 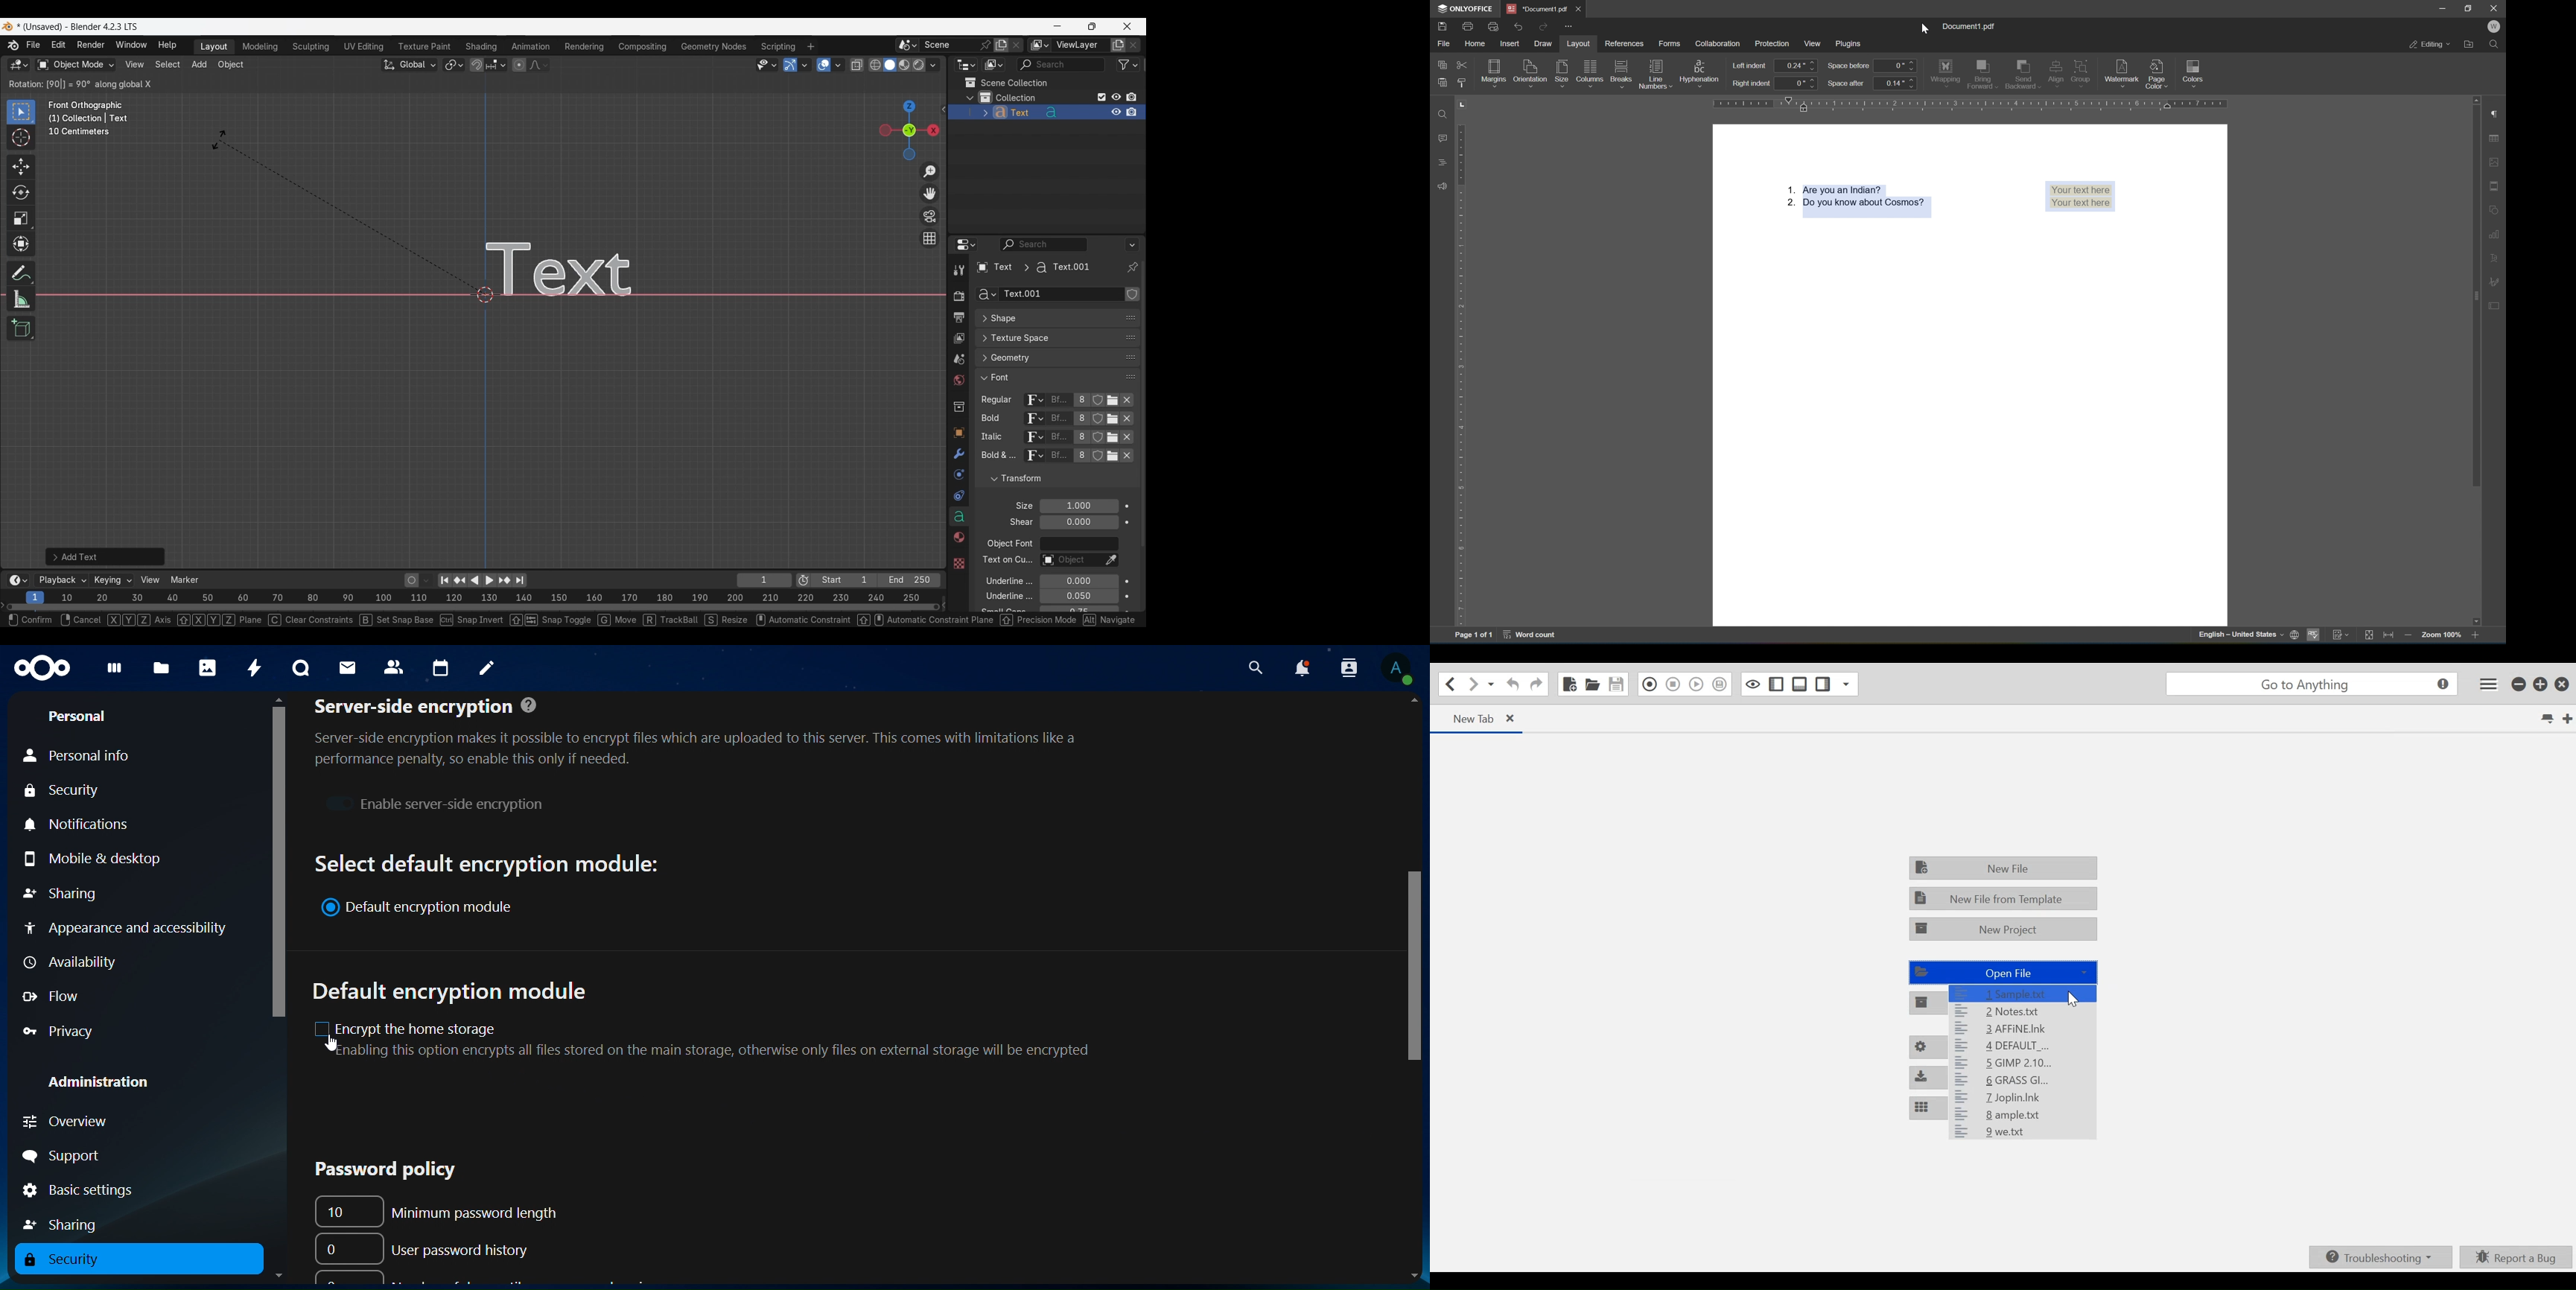 What do you see at coordinates (2004, 898) in the screenshot?
I see `New File from Template` at bounding box center [2004, 898].